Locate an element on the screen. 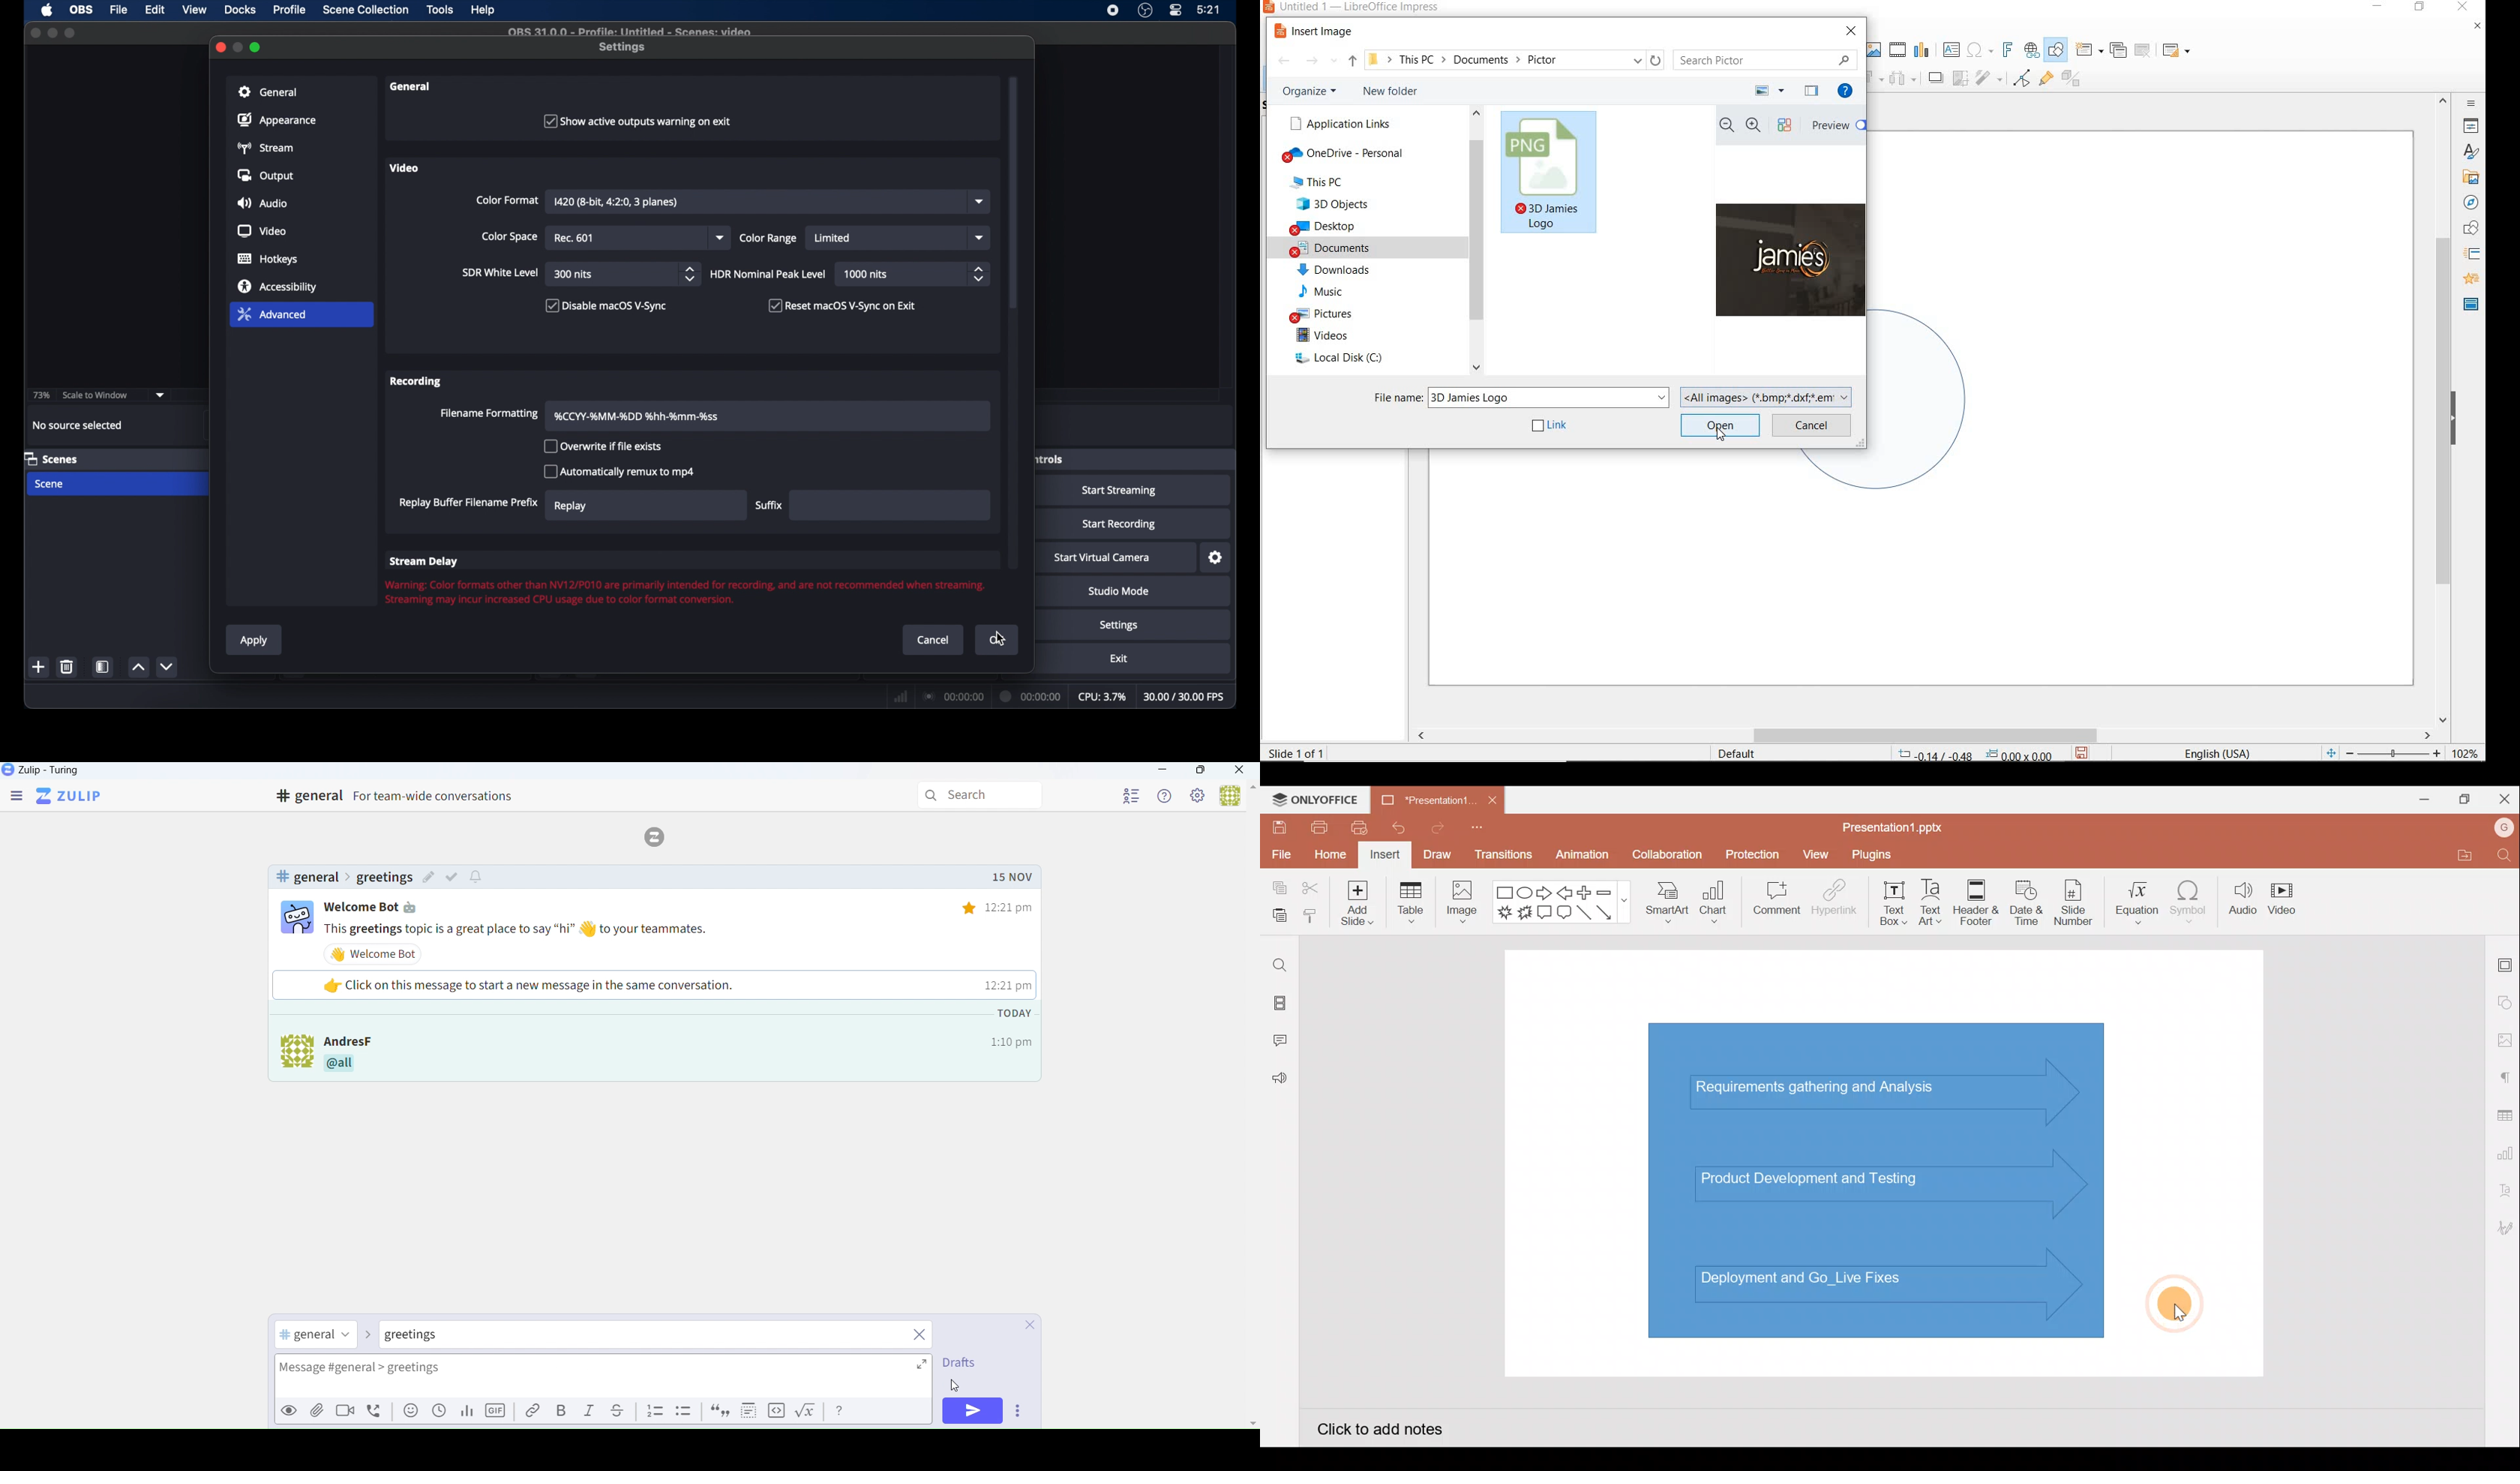 This screenshot has height=1484, width=2520. Snipet is located at coordinates (685, 1413).